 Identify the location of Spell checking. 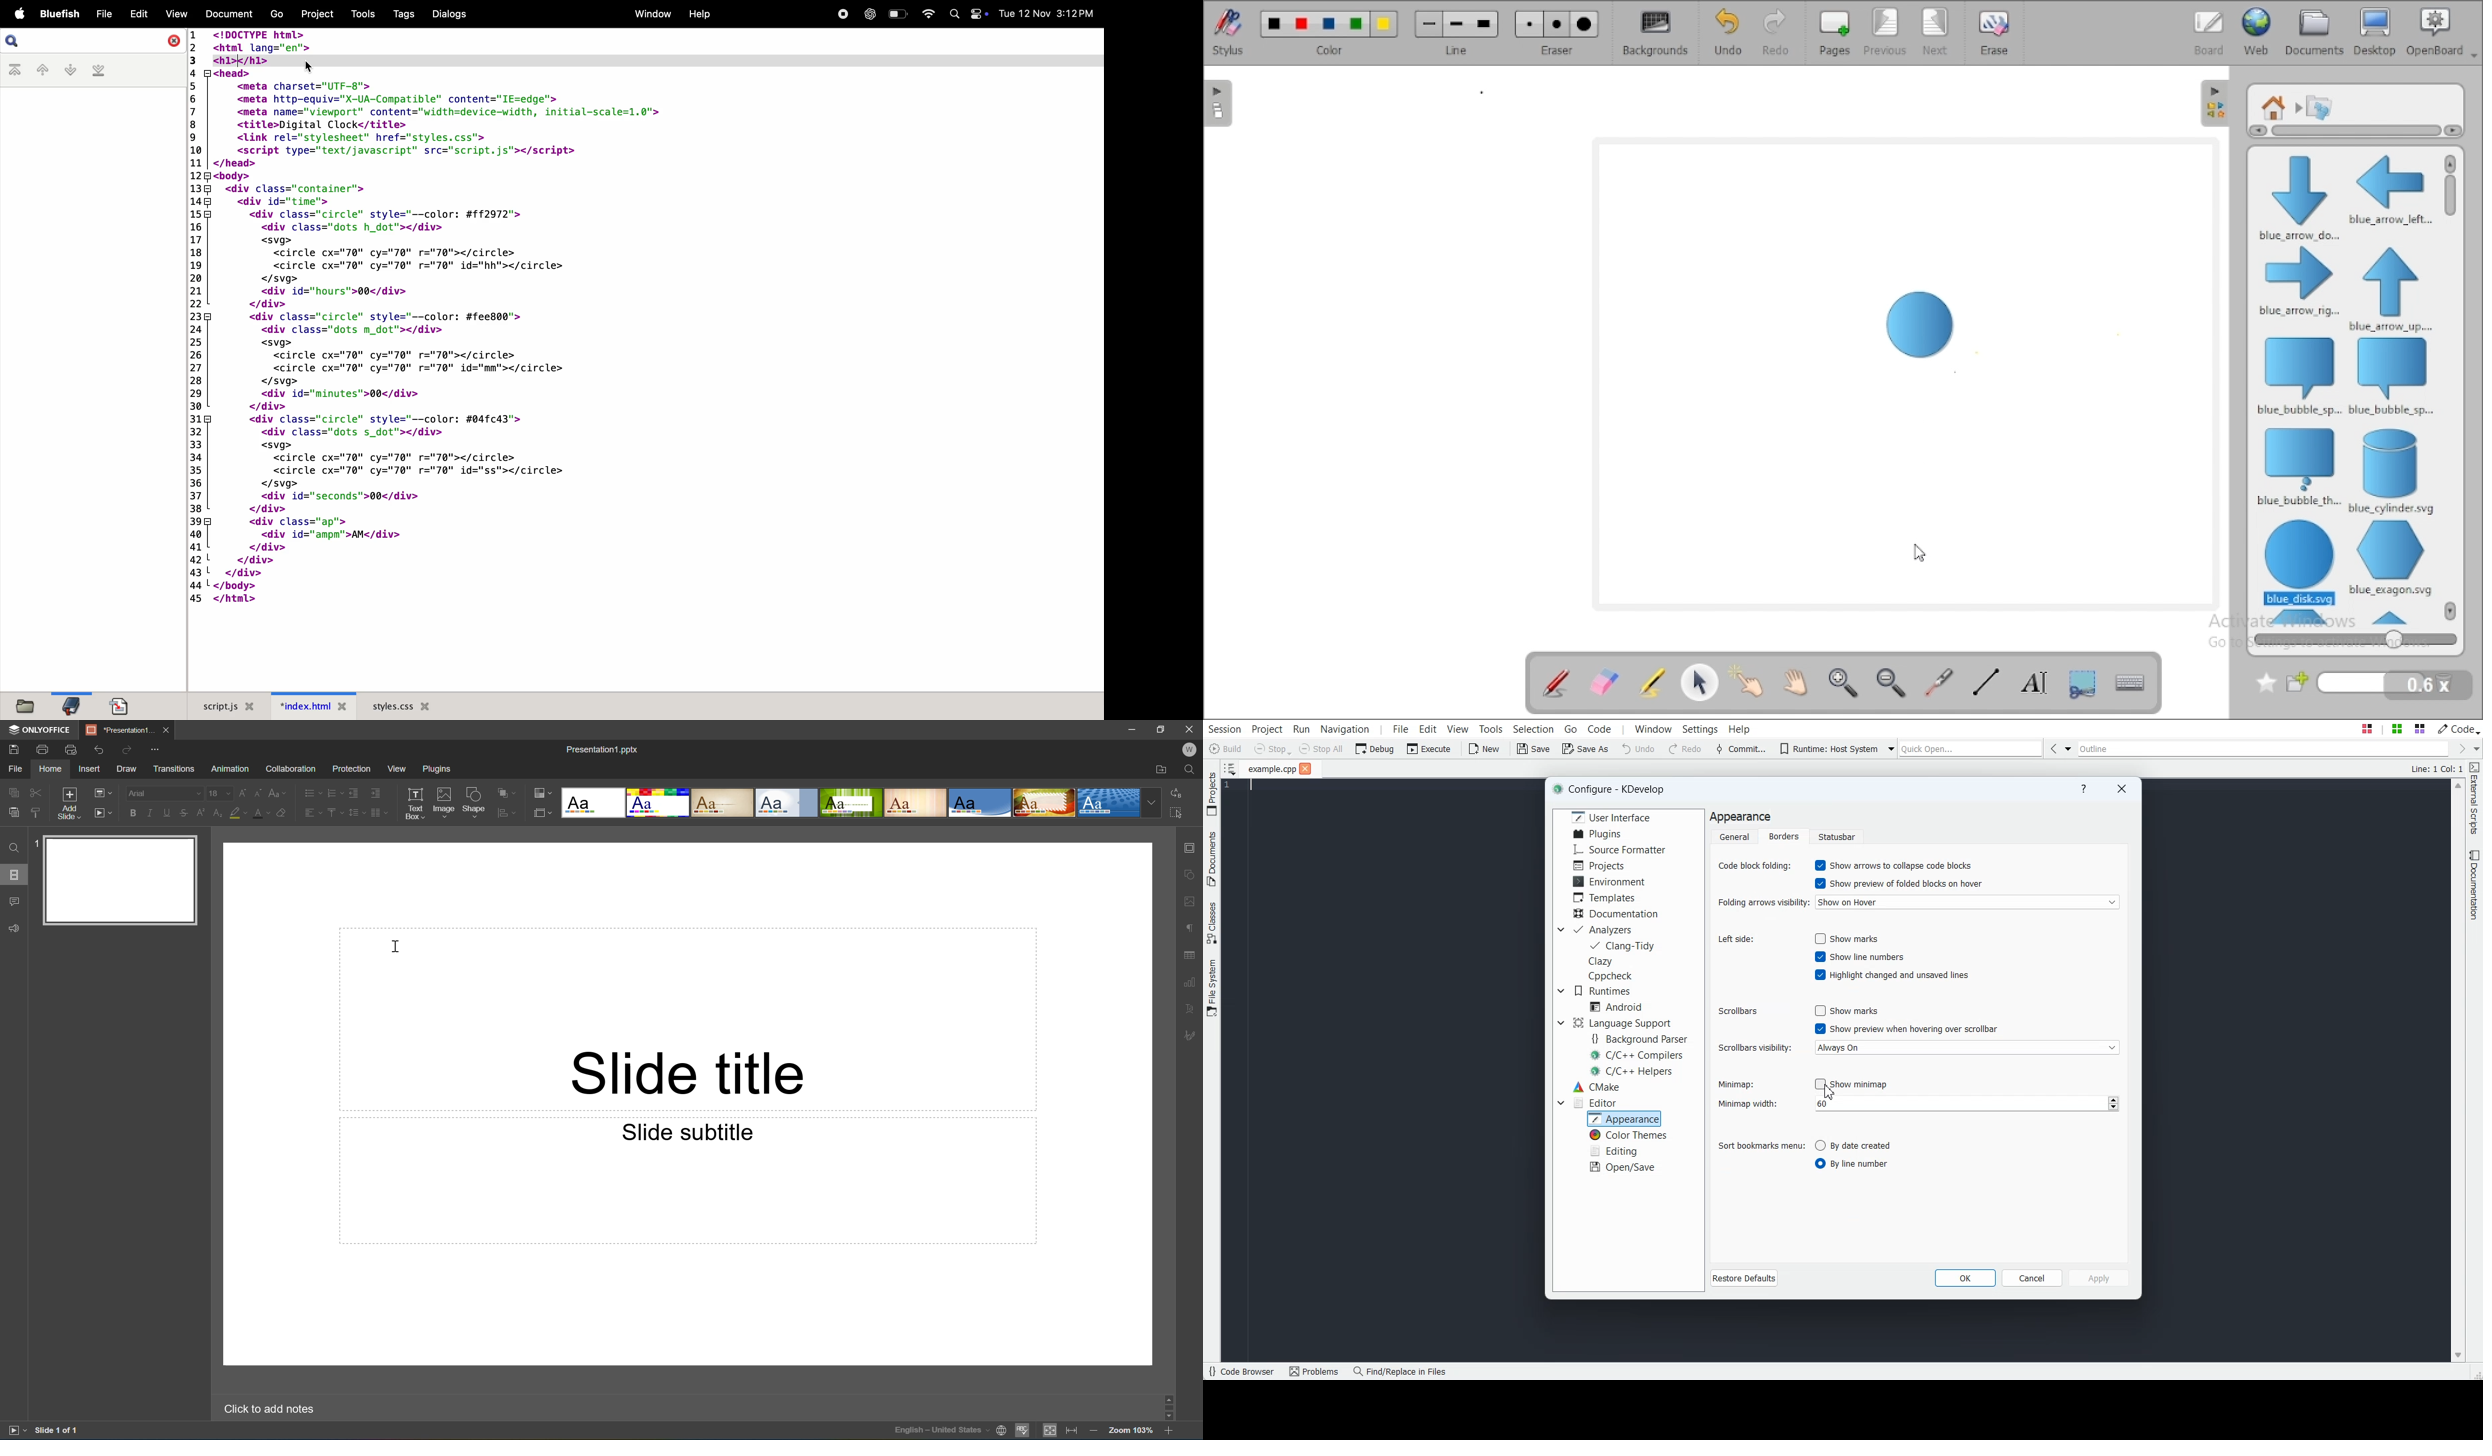
(1022, 1431).